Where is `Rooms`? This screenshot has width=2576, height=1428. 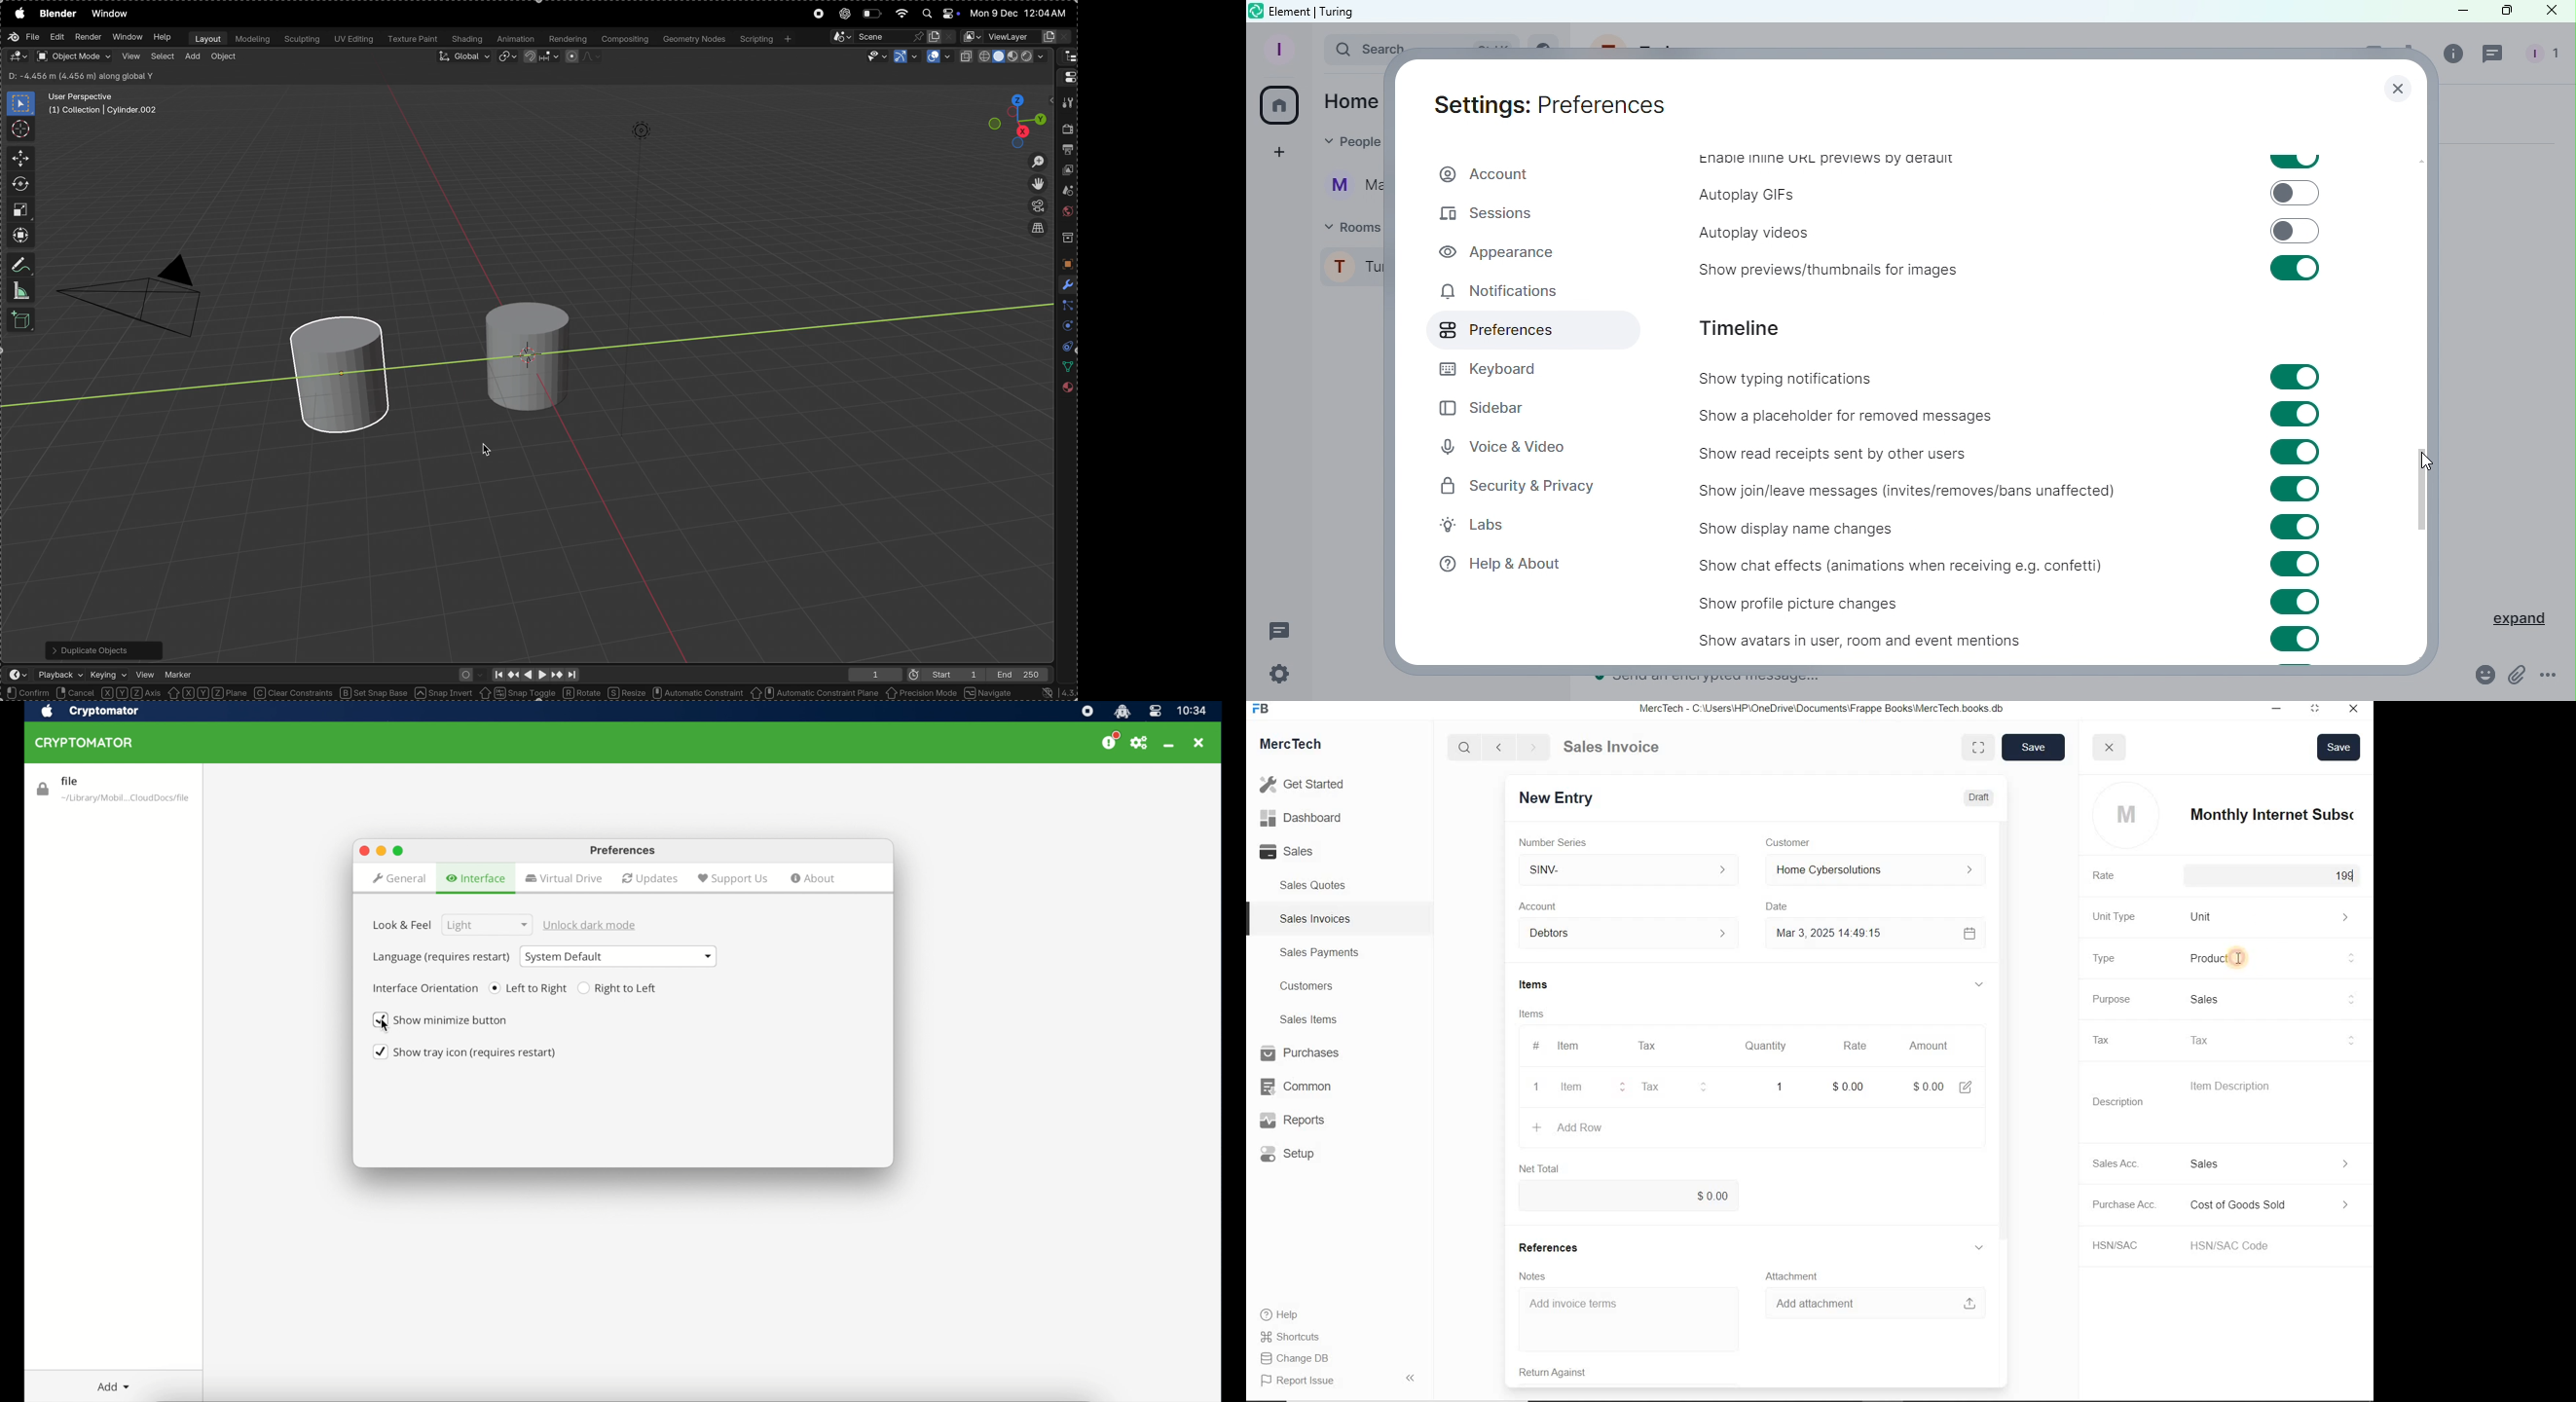 Rooms is located at coordinates (1349, 226).